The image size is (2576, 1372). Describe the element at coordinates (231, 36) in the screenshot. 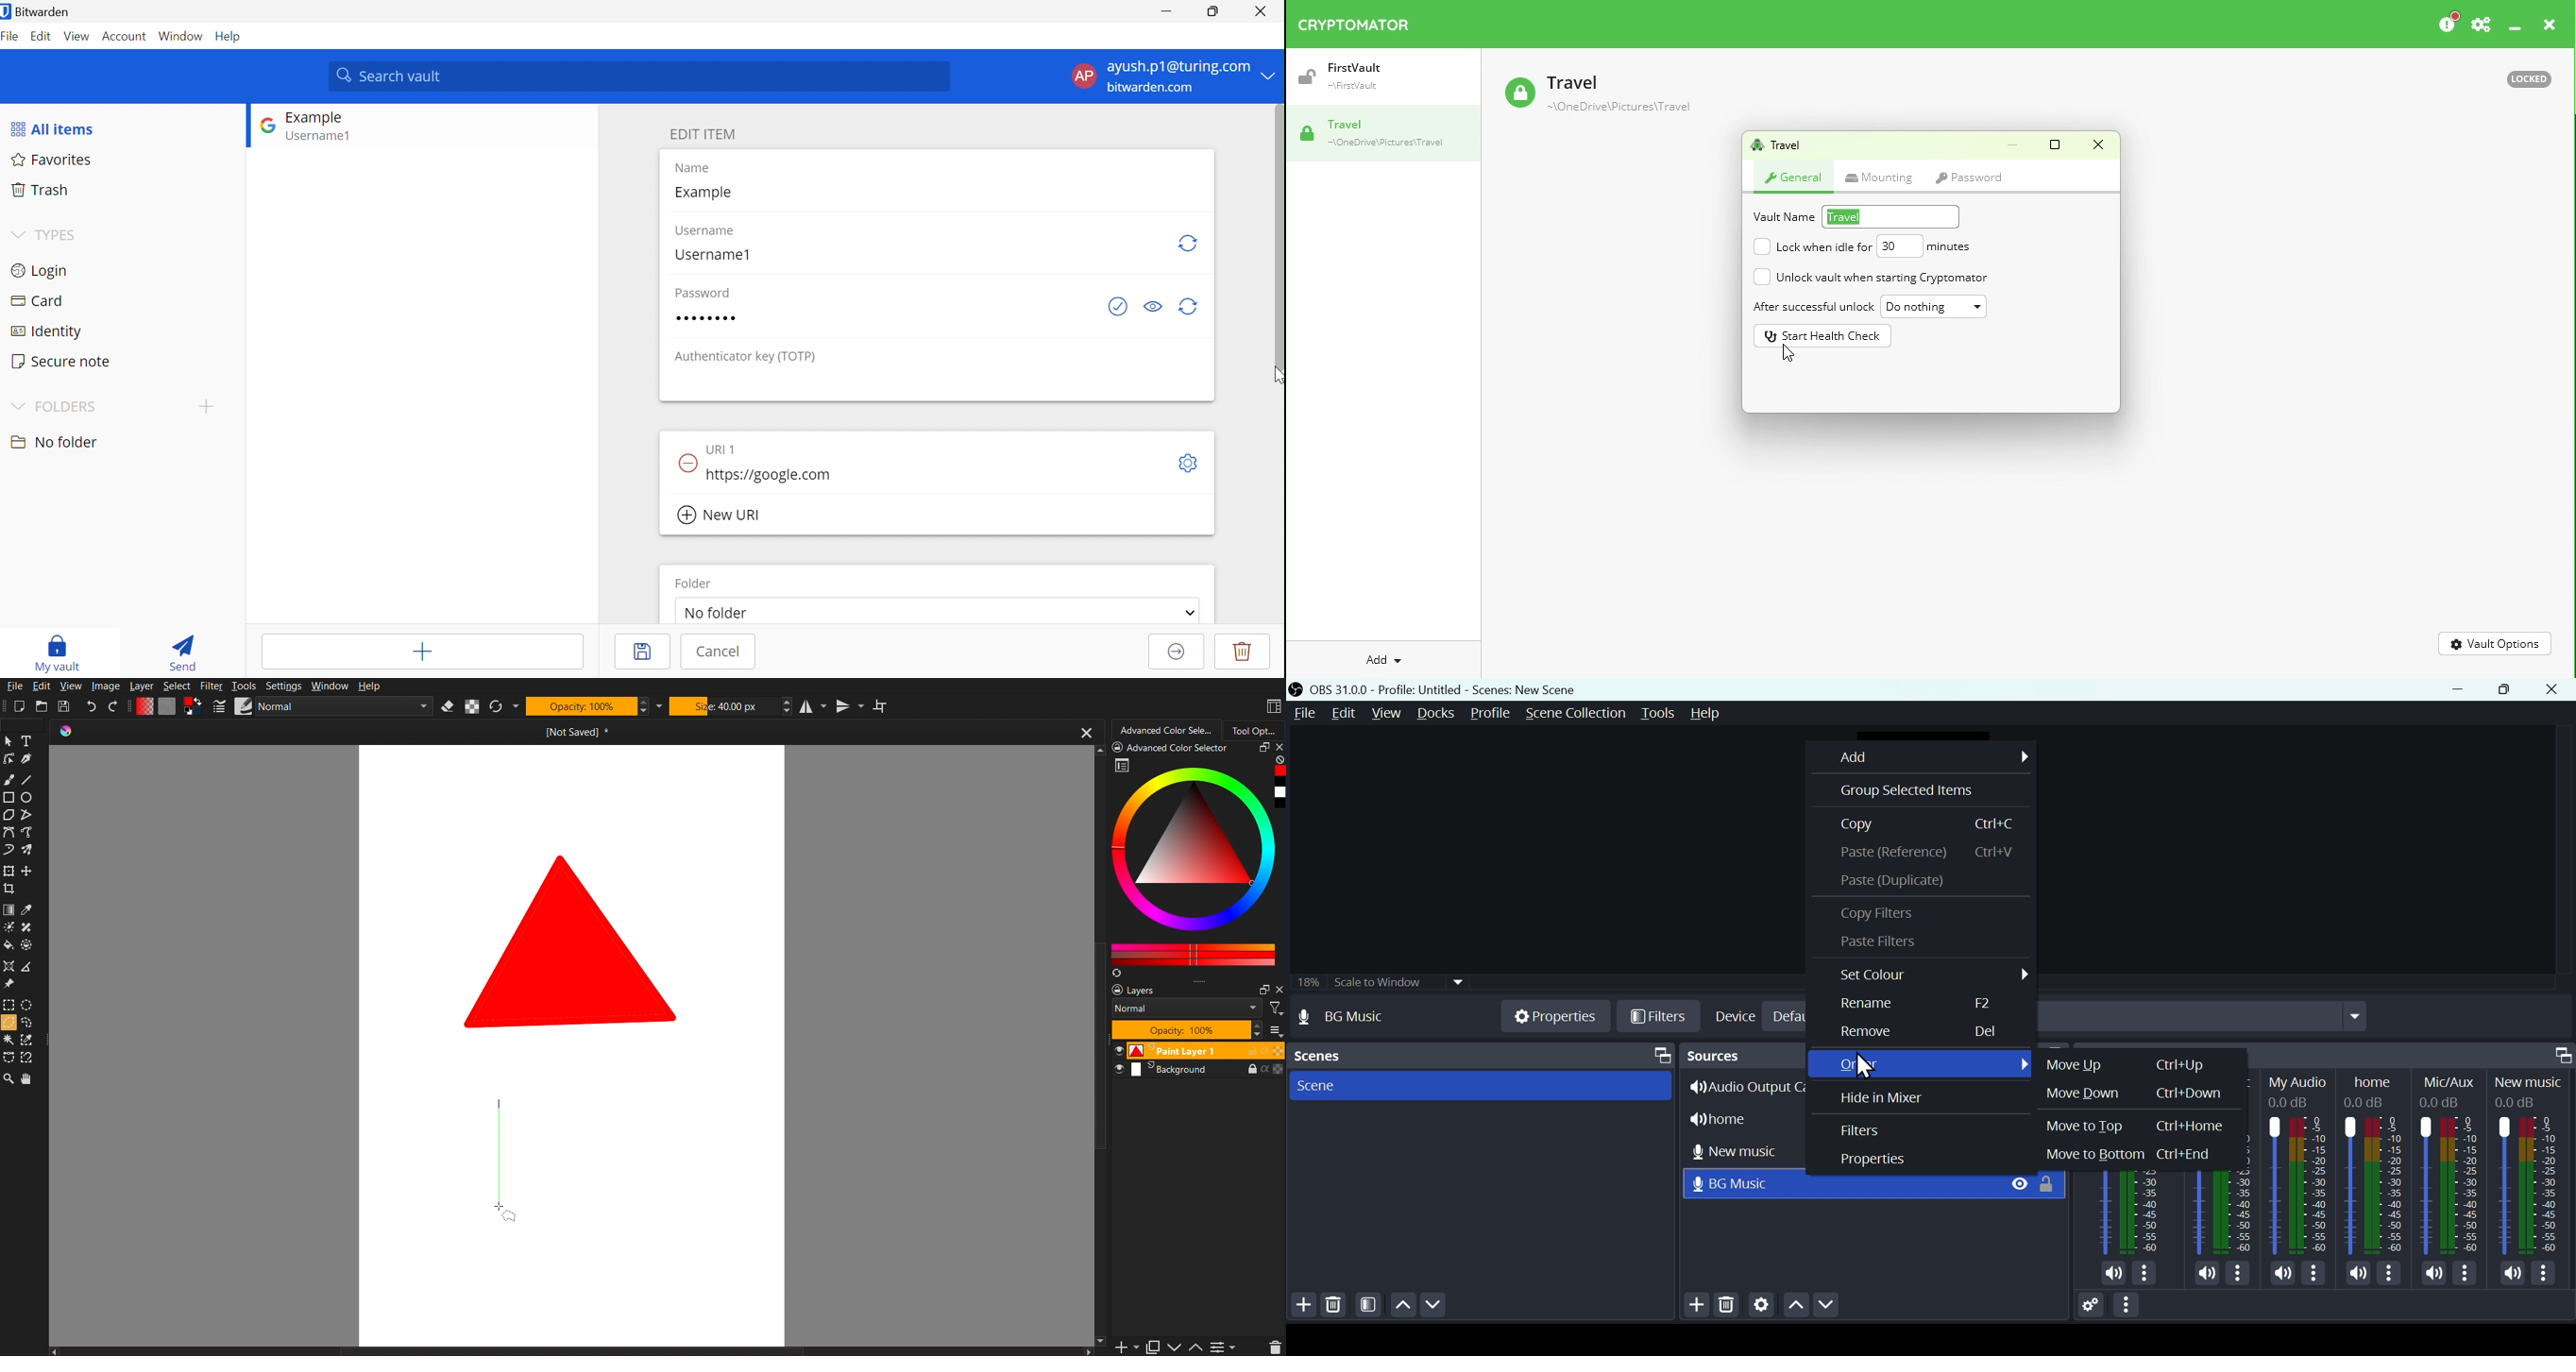

I see `Help` at that location.